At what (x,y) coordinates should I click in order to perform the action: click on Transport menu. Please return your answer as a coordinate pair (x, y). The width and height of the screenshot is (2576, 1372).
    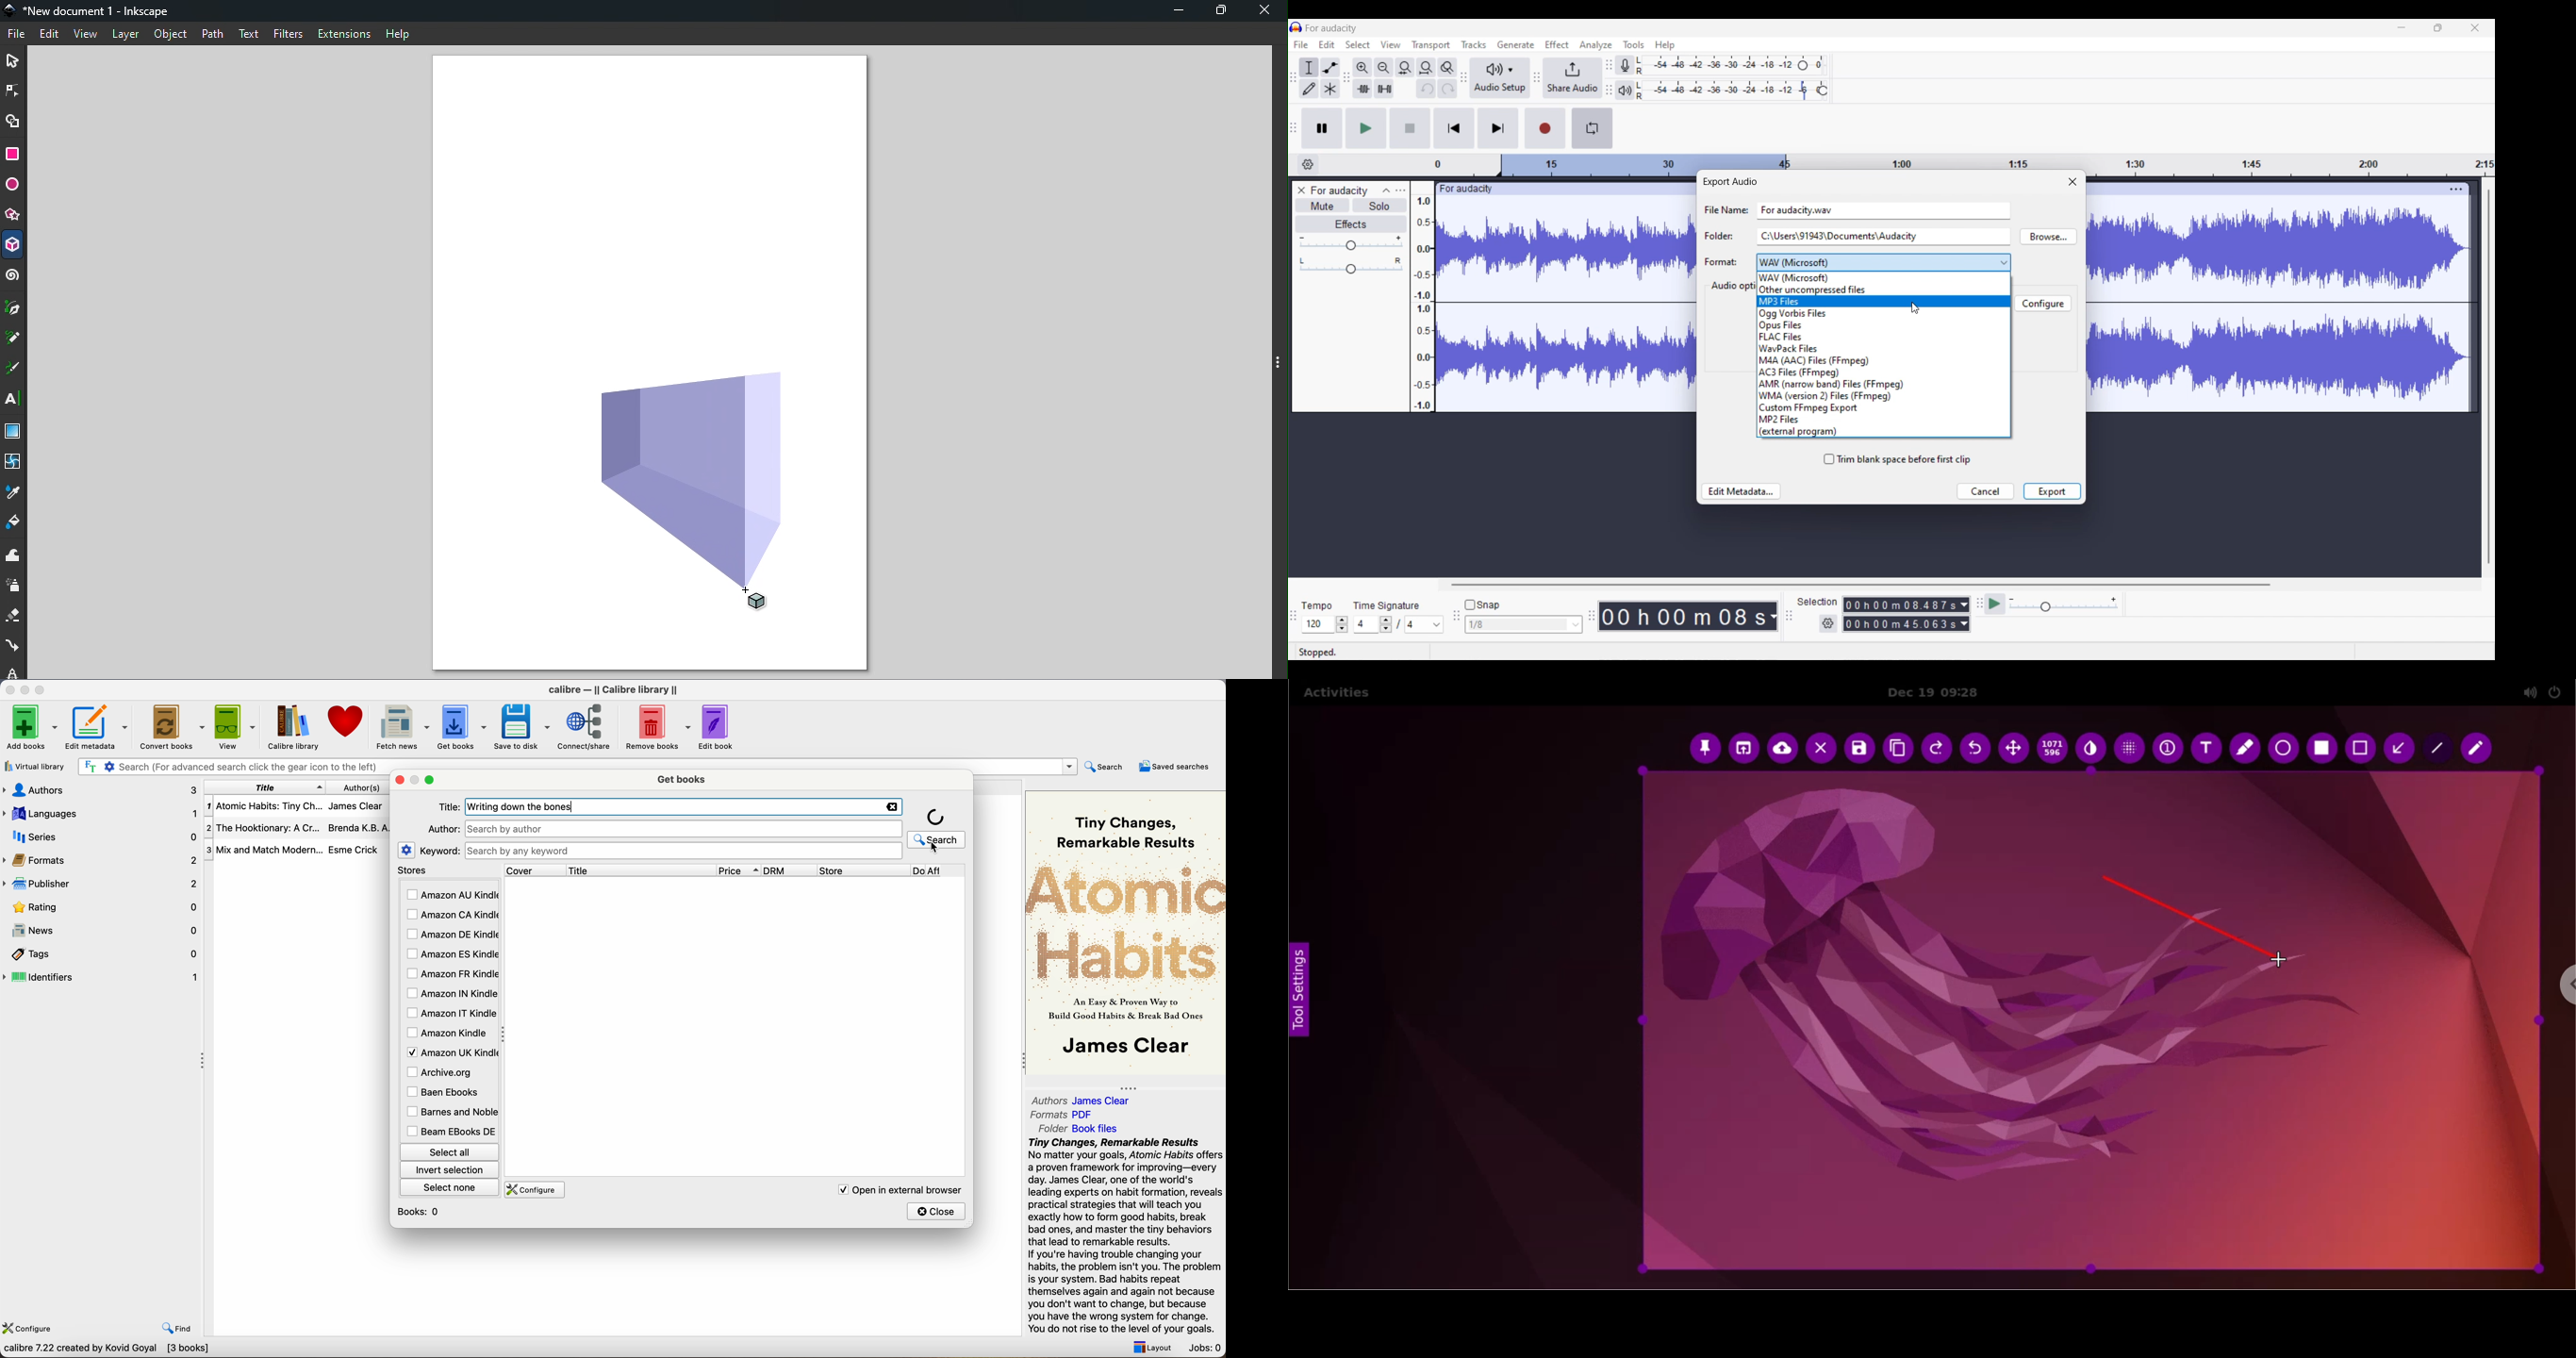
    Looking at the image, I should click on (1431, 45).